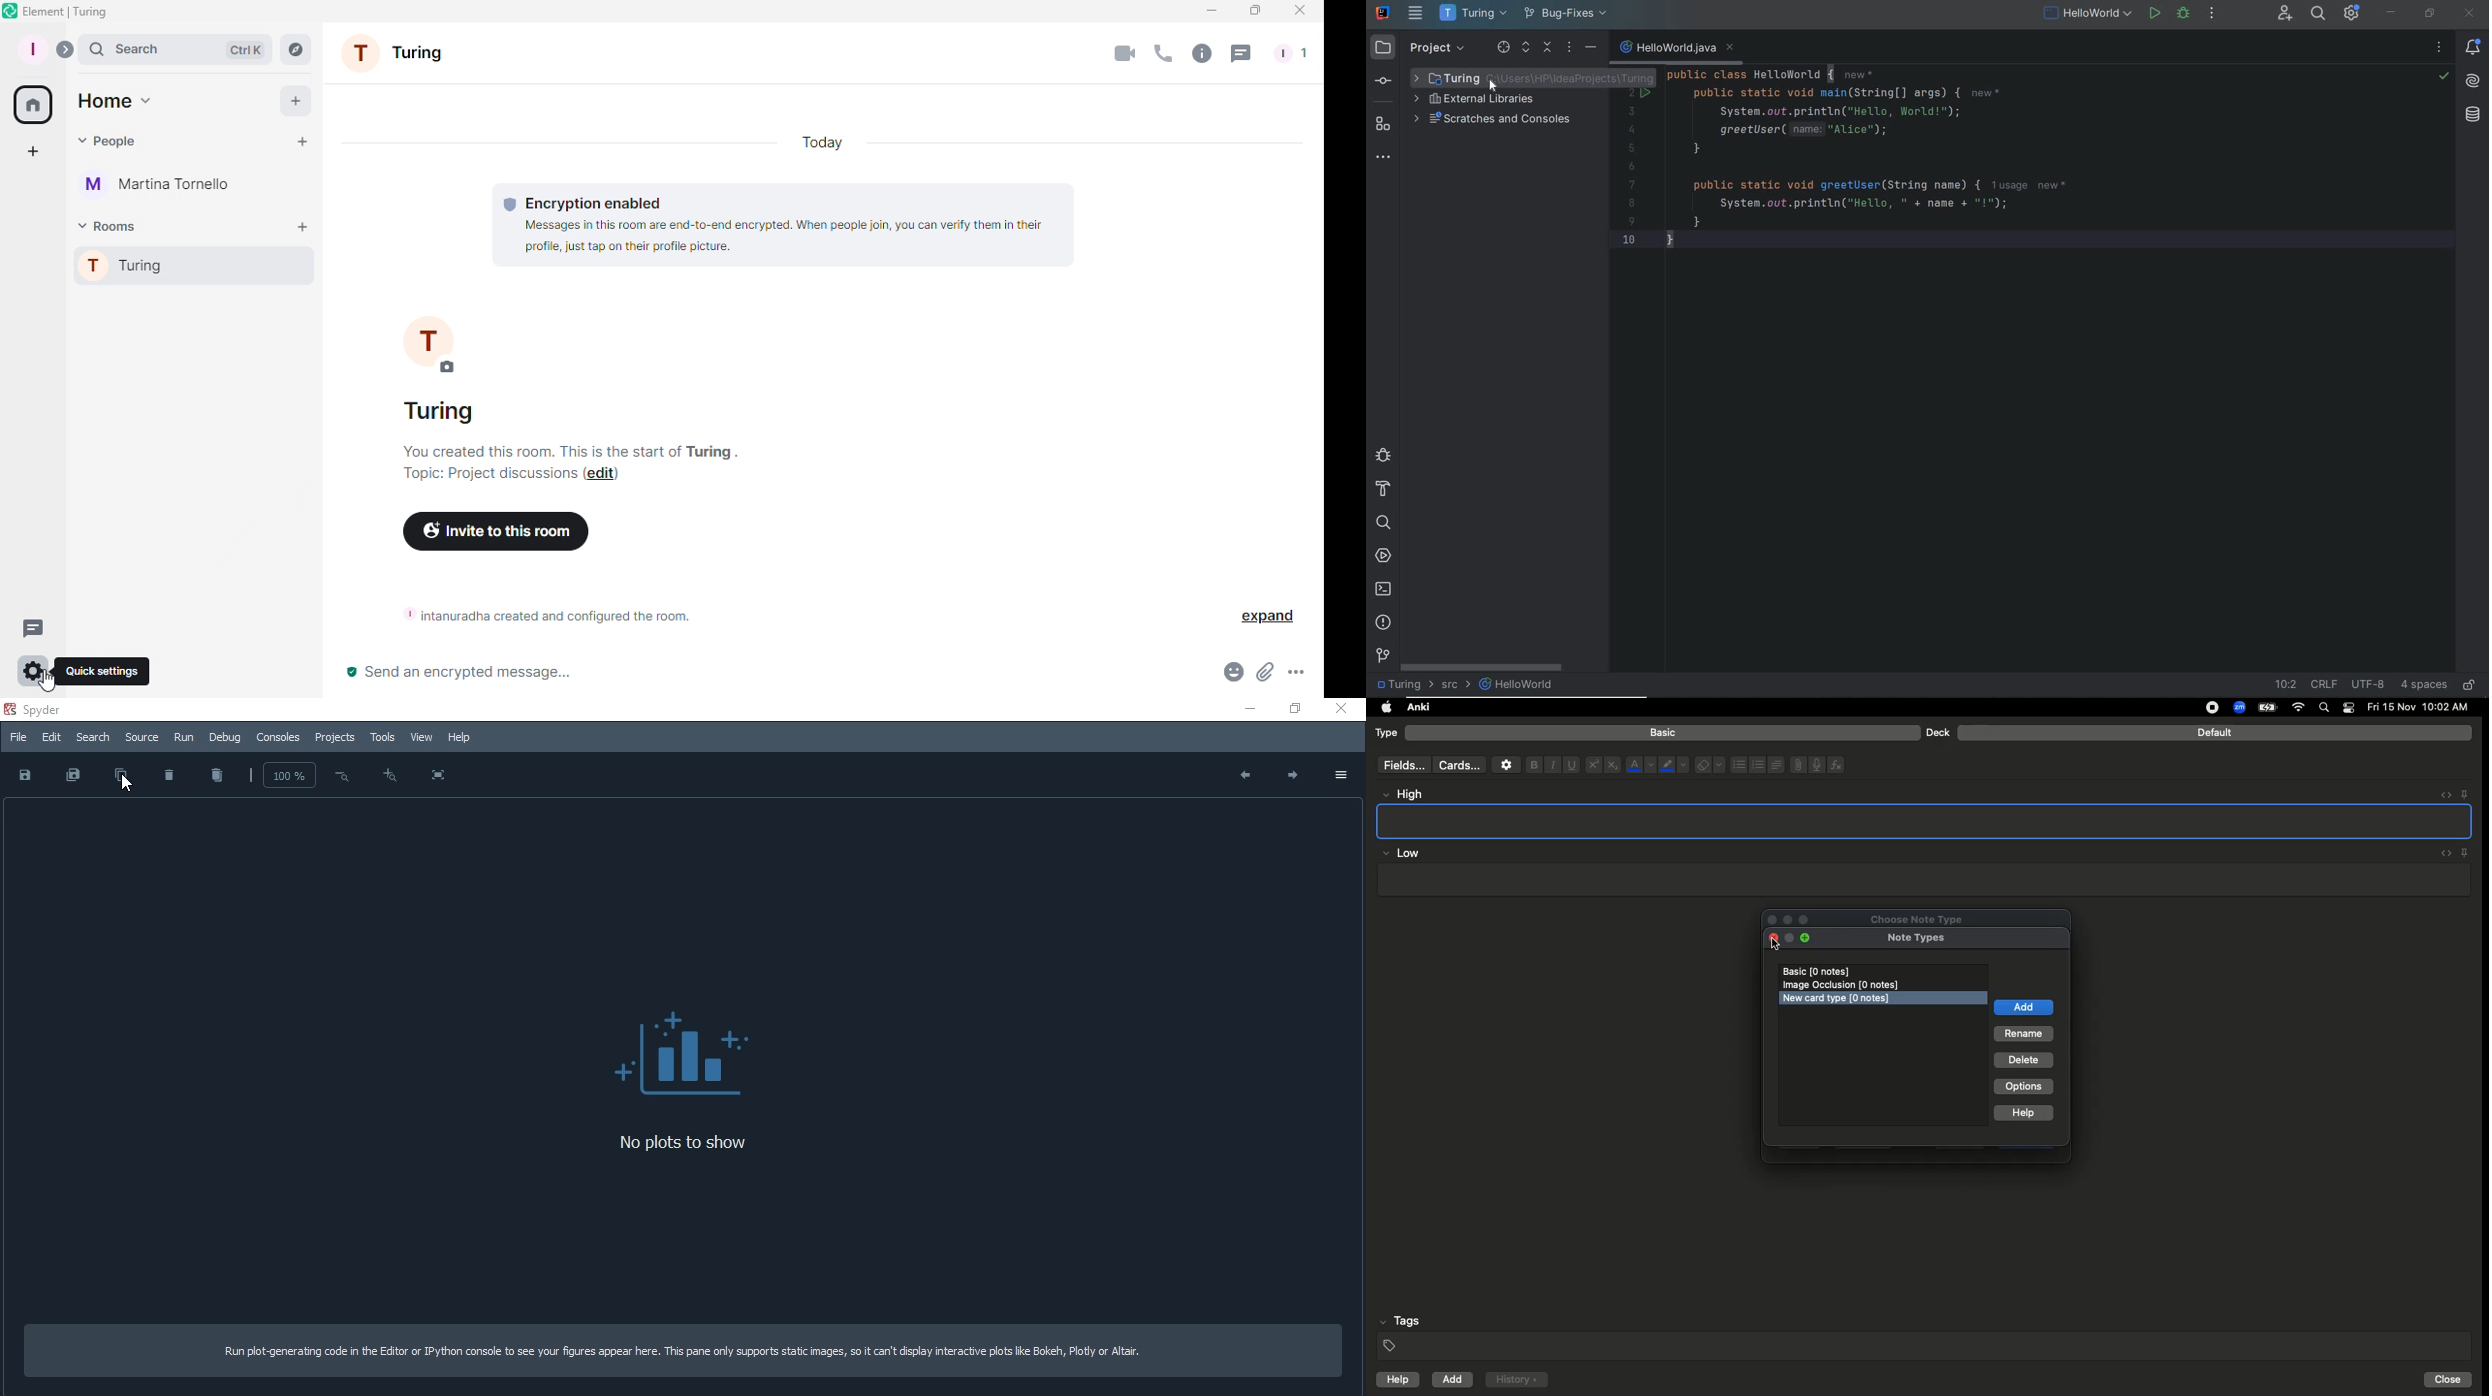 The image size is (2492, 1400). Describe the element at coordinates (46, 10) in the screenshot. I see `Element ` at that location.